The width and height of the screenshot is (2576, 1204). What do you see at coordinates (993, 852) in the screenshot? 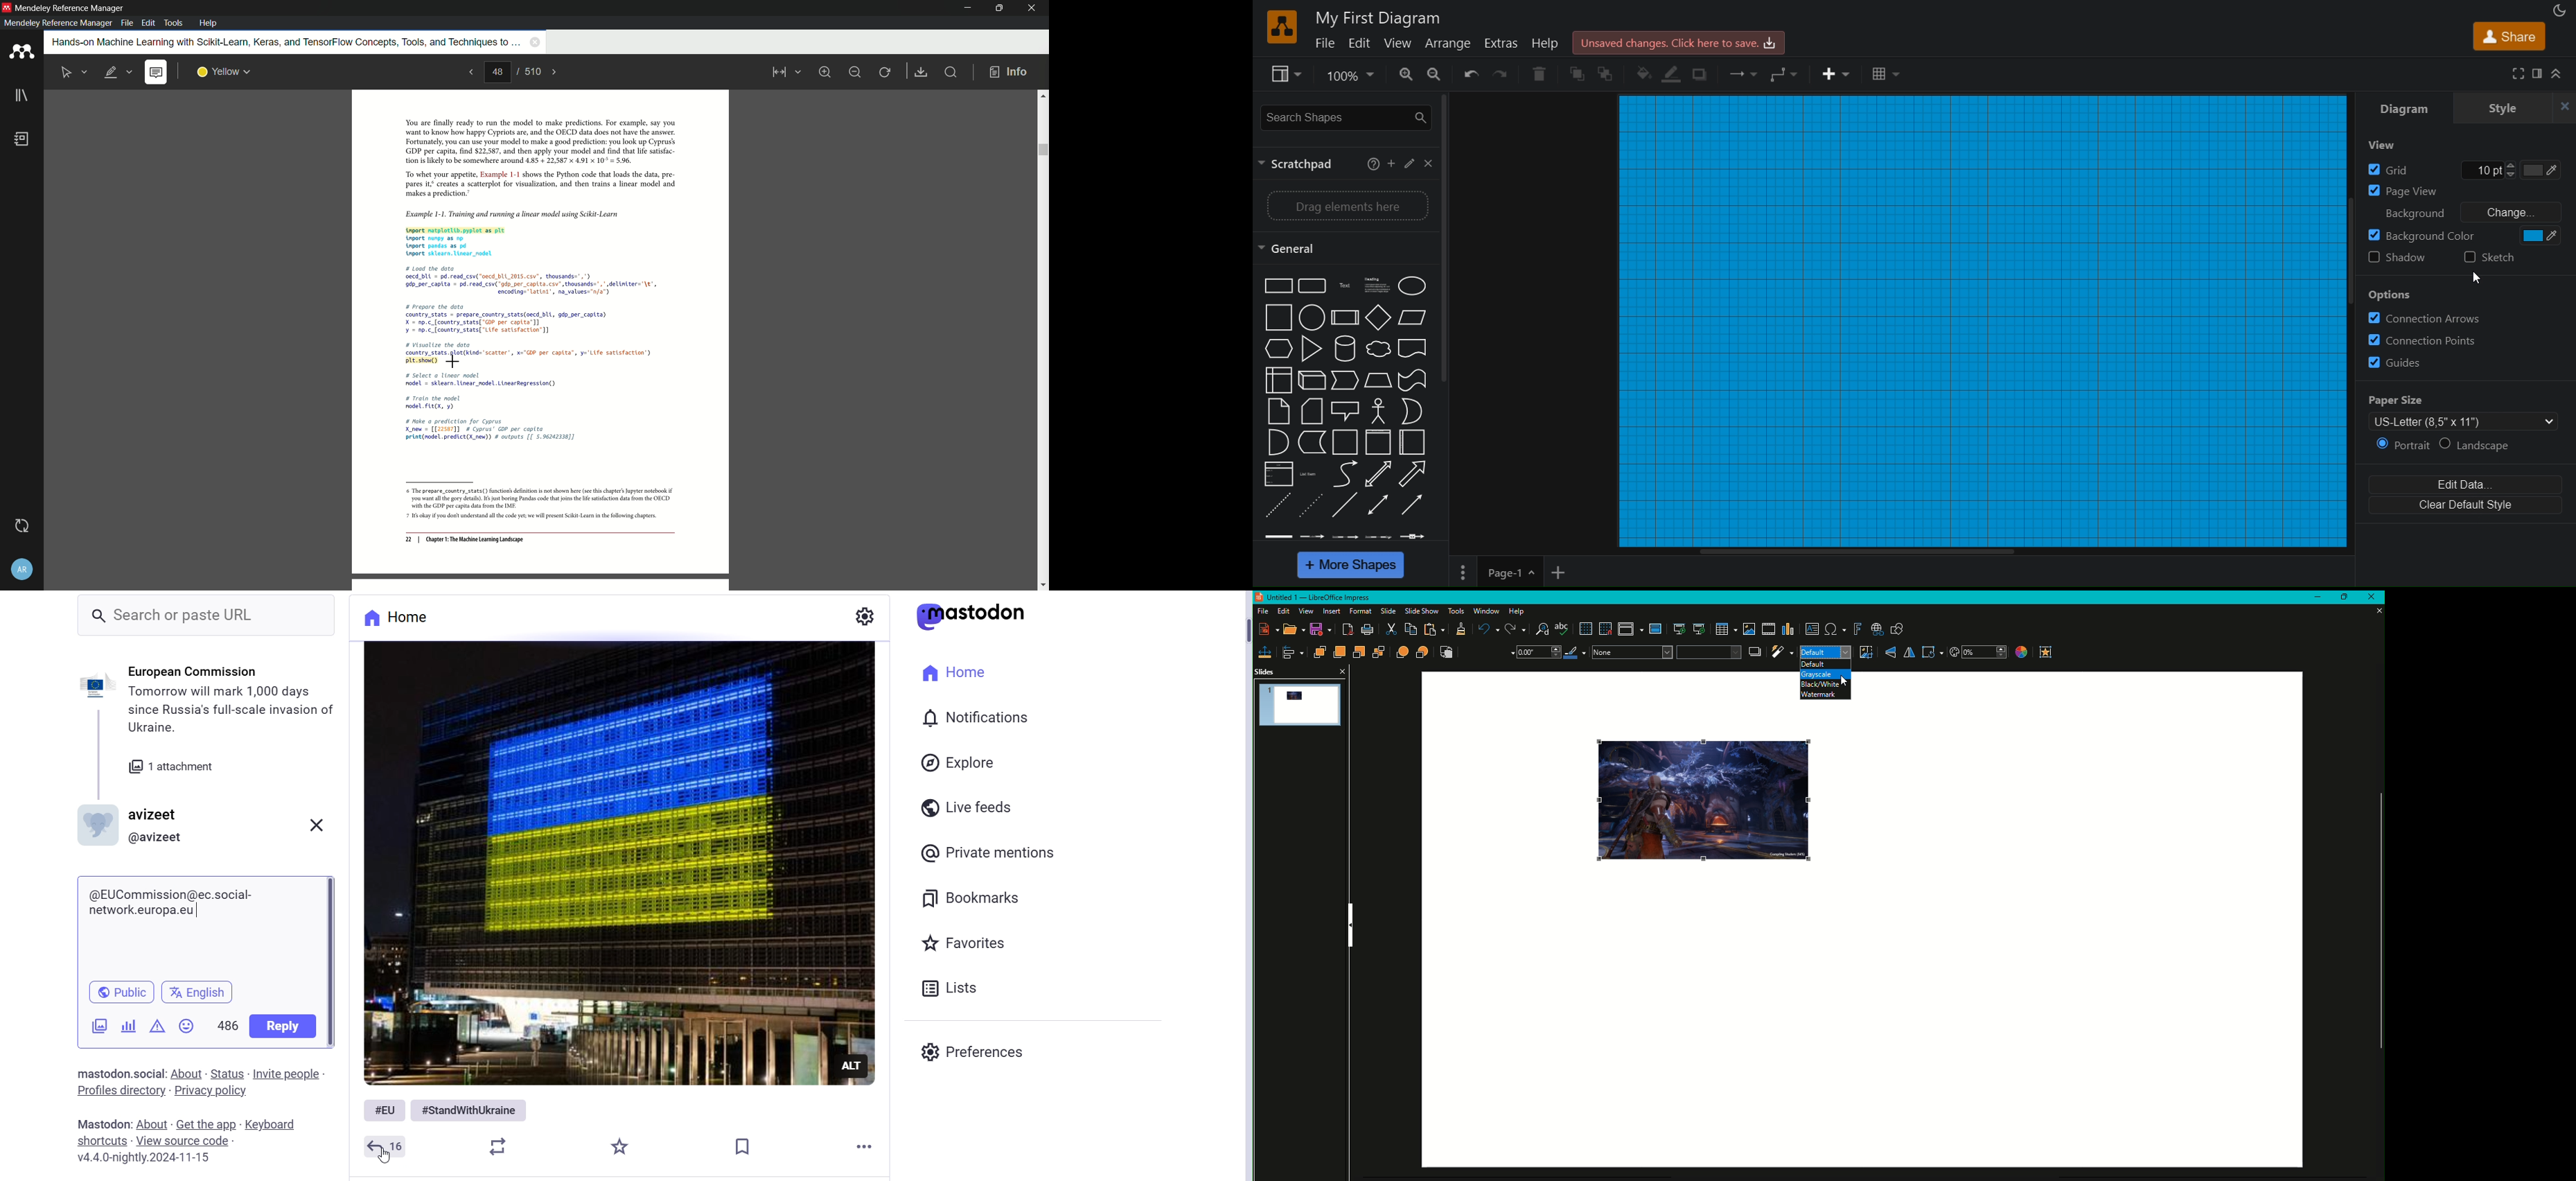
I see `Private Mentions` at bounding box center [993, 852].